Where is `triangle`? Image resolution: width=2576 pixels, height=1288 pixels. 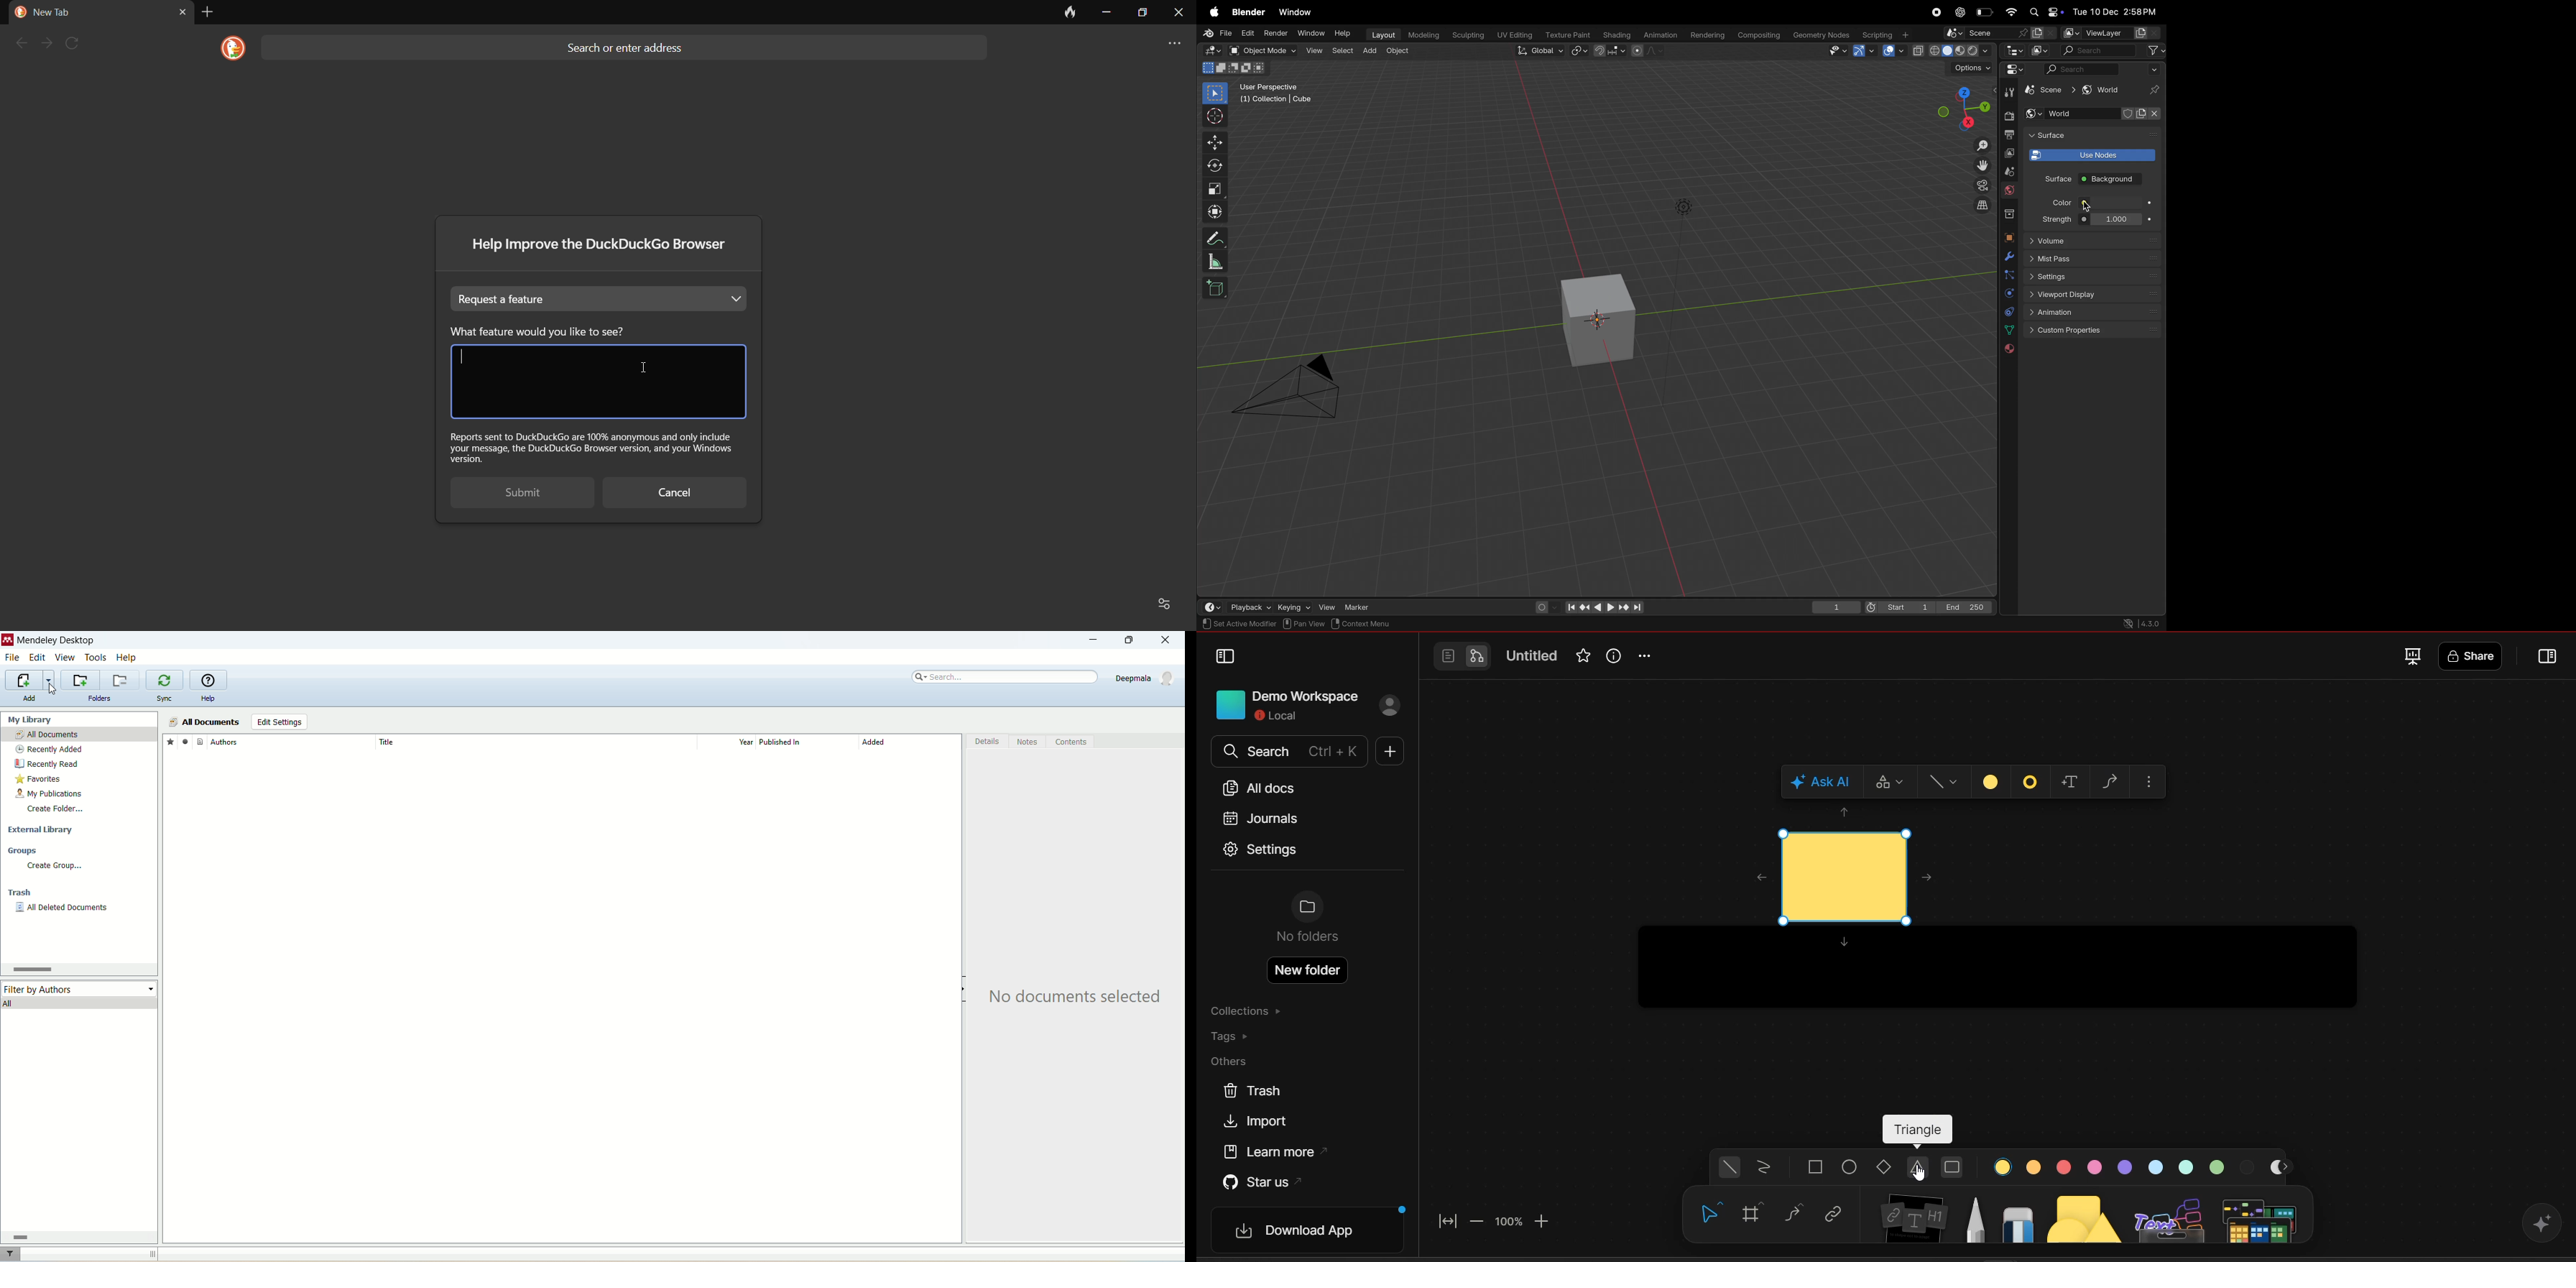
triangle is located at coordinates (1919, 1169).